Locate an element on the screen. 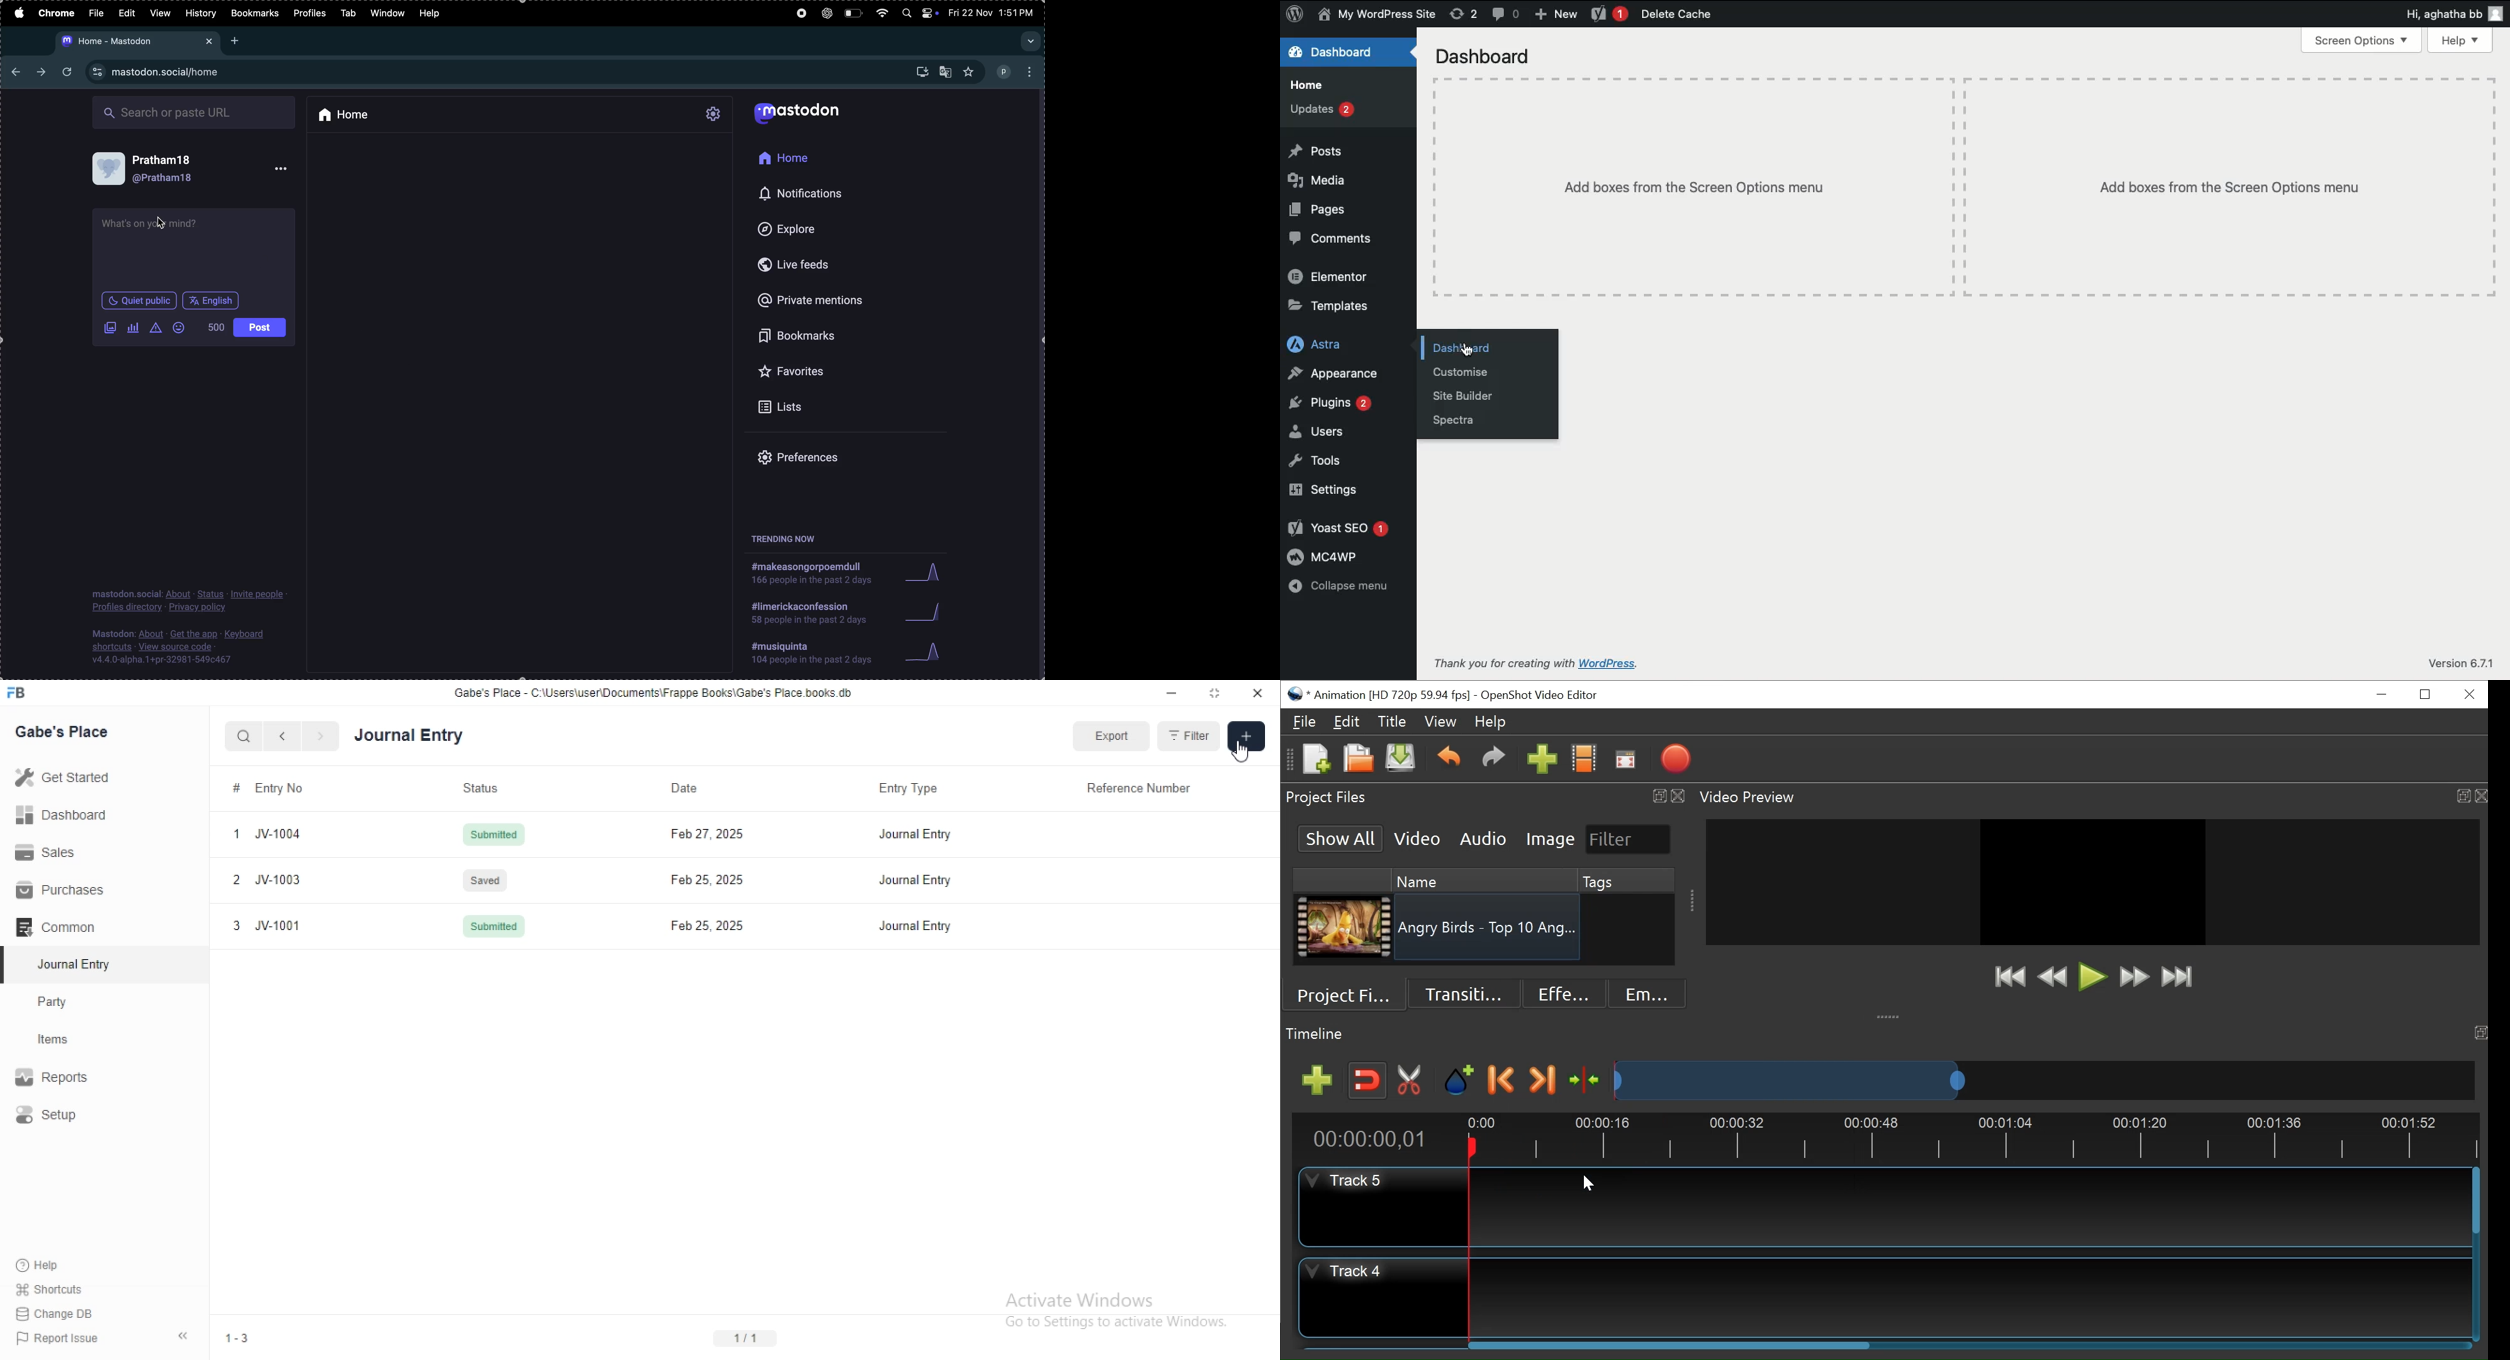  3 v-1001 Submited. Feb25, 2025 Journal Entry is located at coordinates (739, 925).